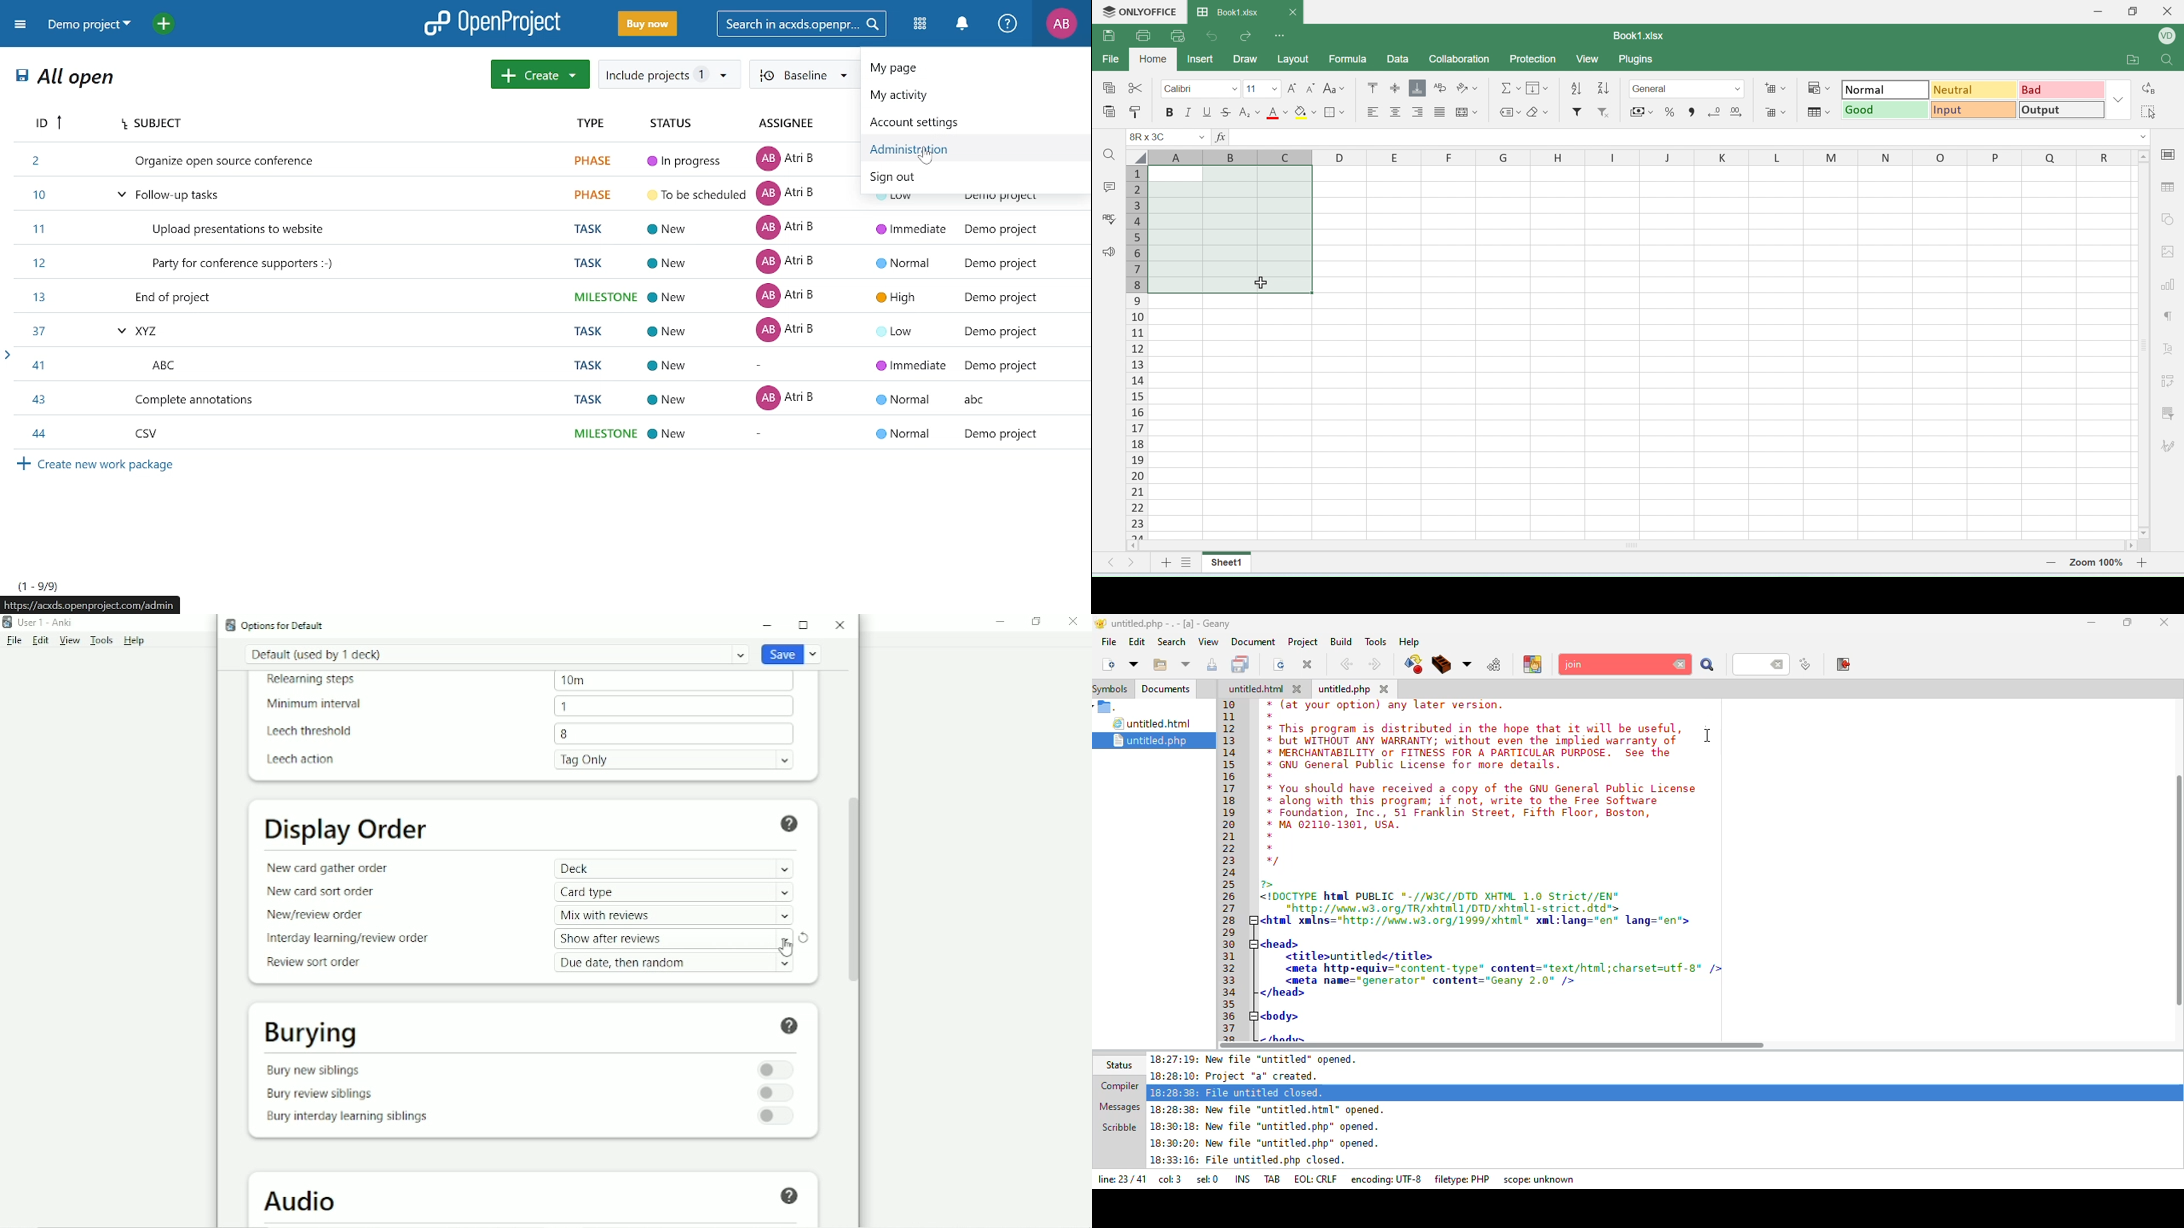 This screenshot has height=1232, width=2184. What do you see at coordinates (1225, 564) in the screenshot?
I see `sheet1` at bounding box center [1225, 564].